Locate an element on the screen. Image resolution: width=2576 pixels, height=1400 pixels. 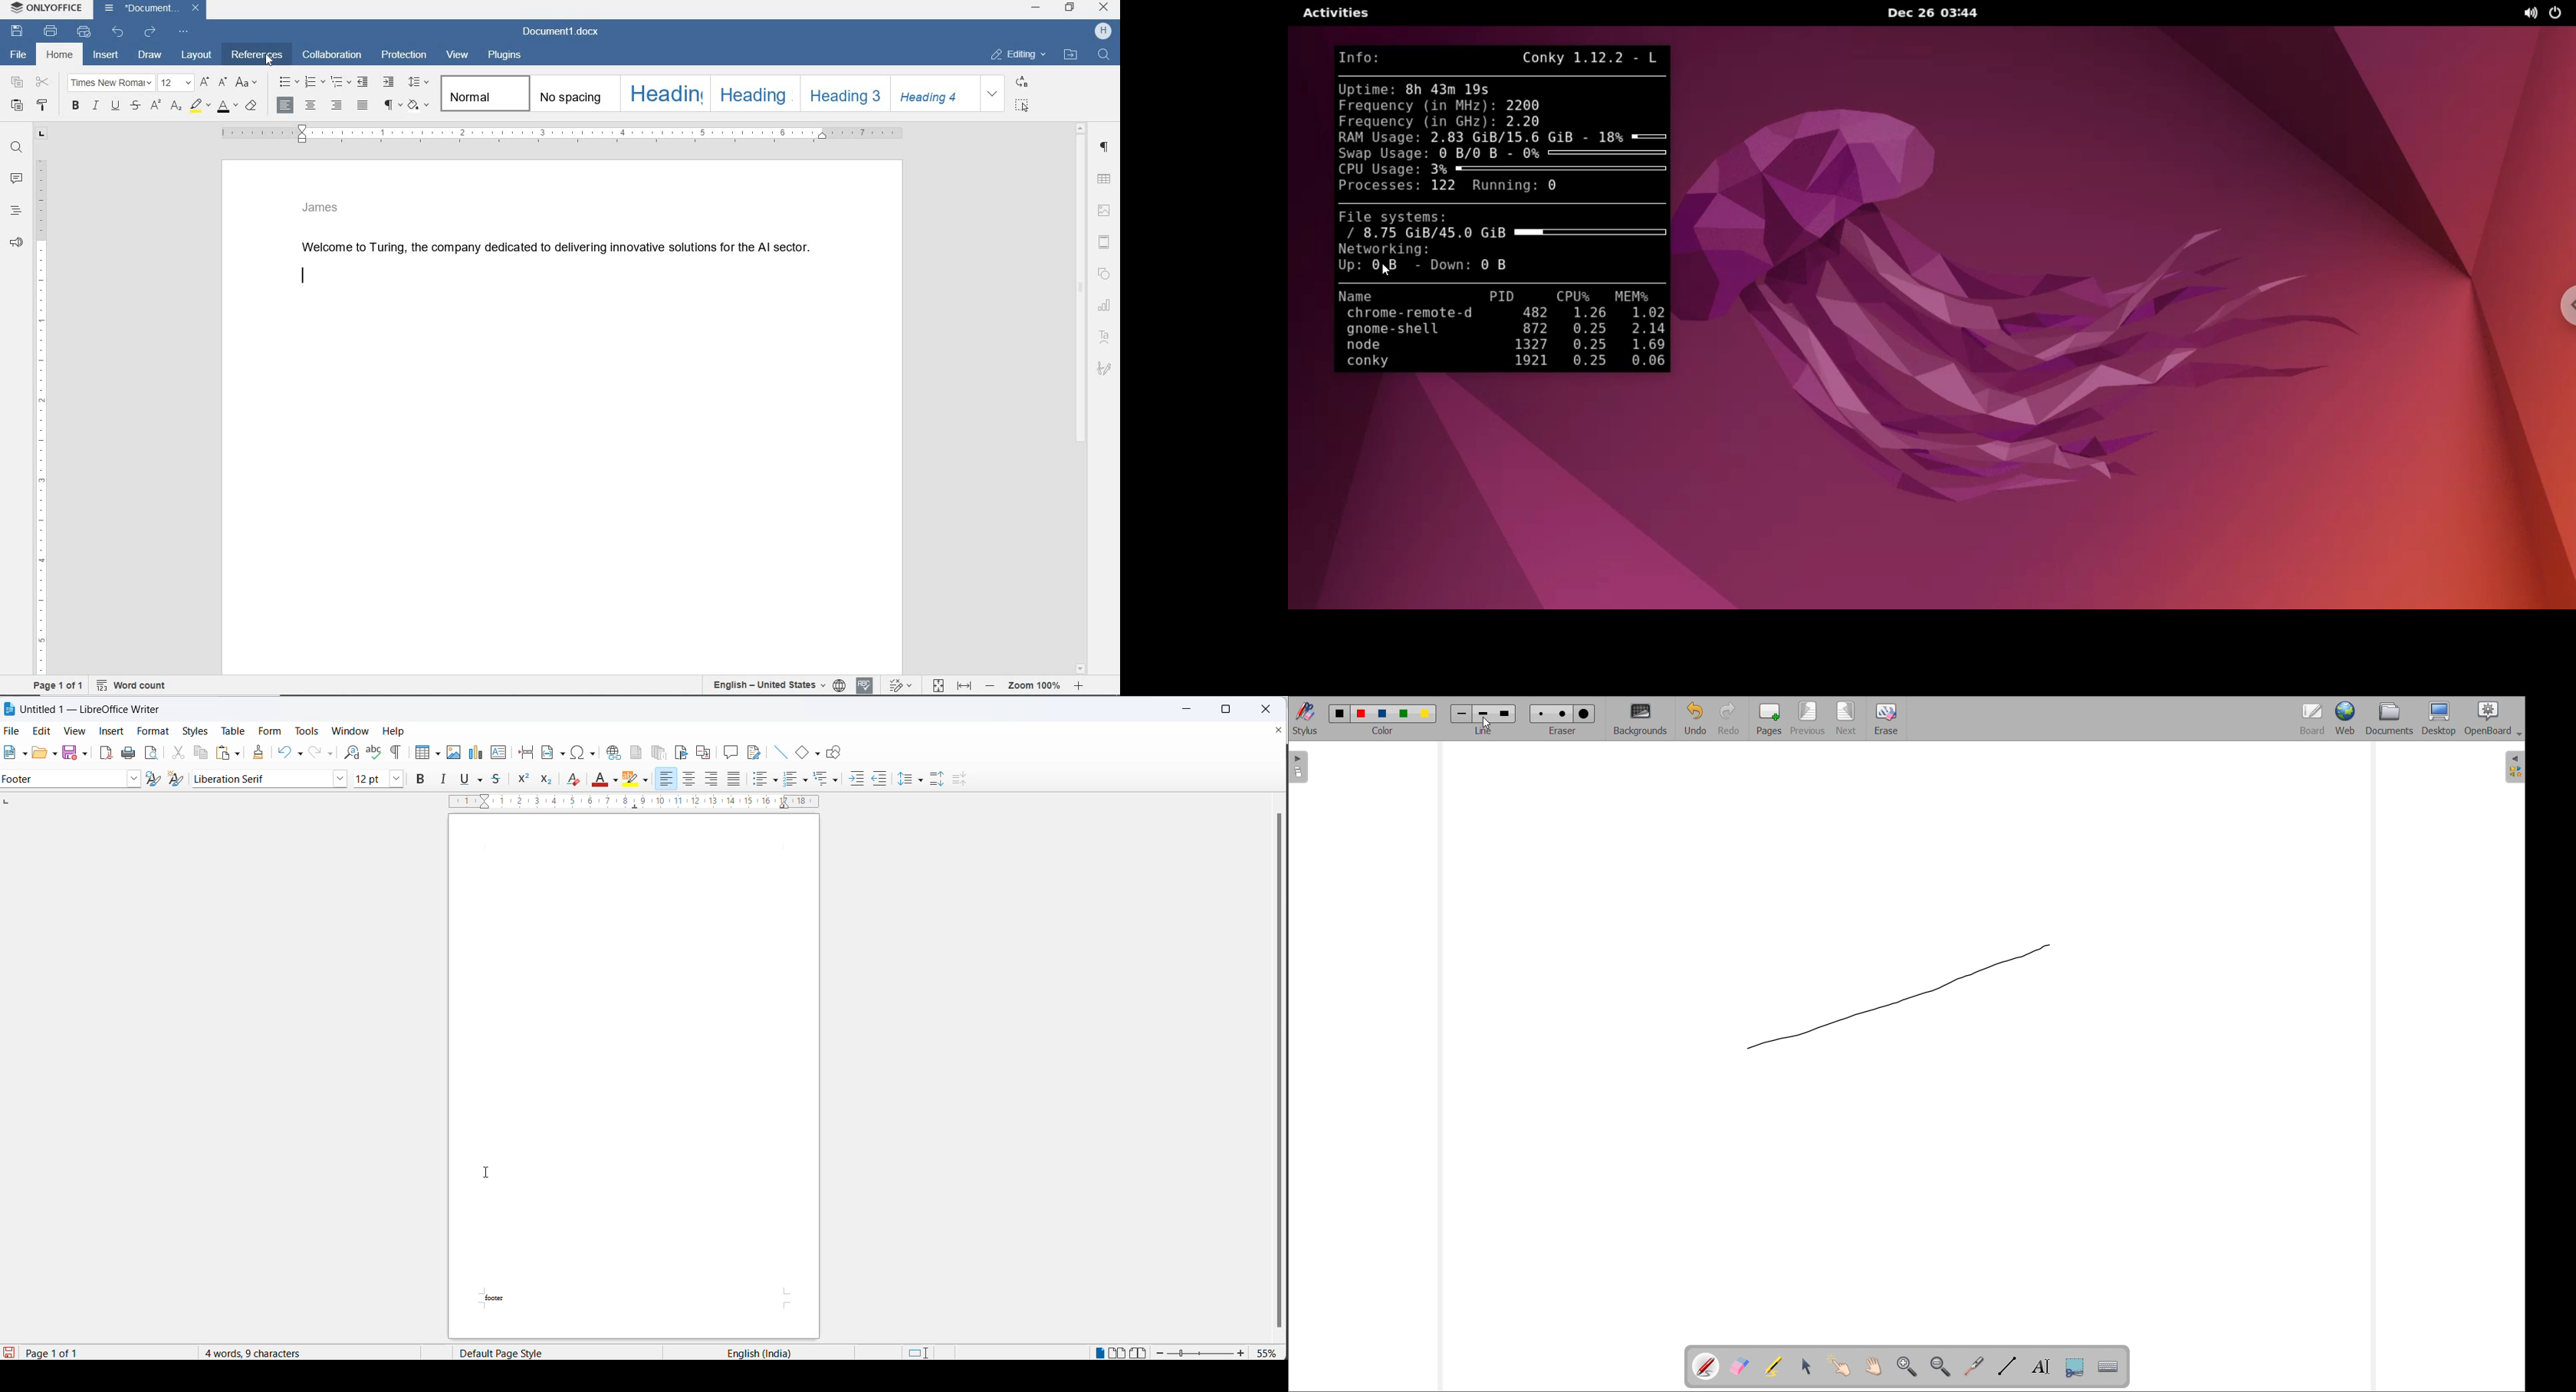
align left is located at coordinates (285, 105).